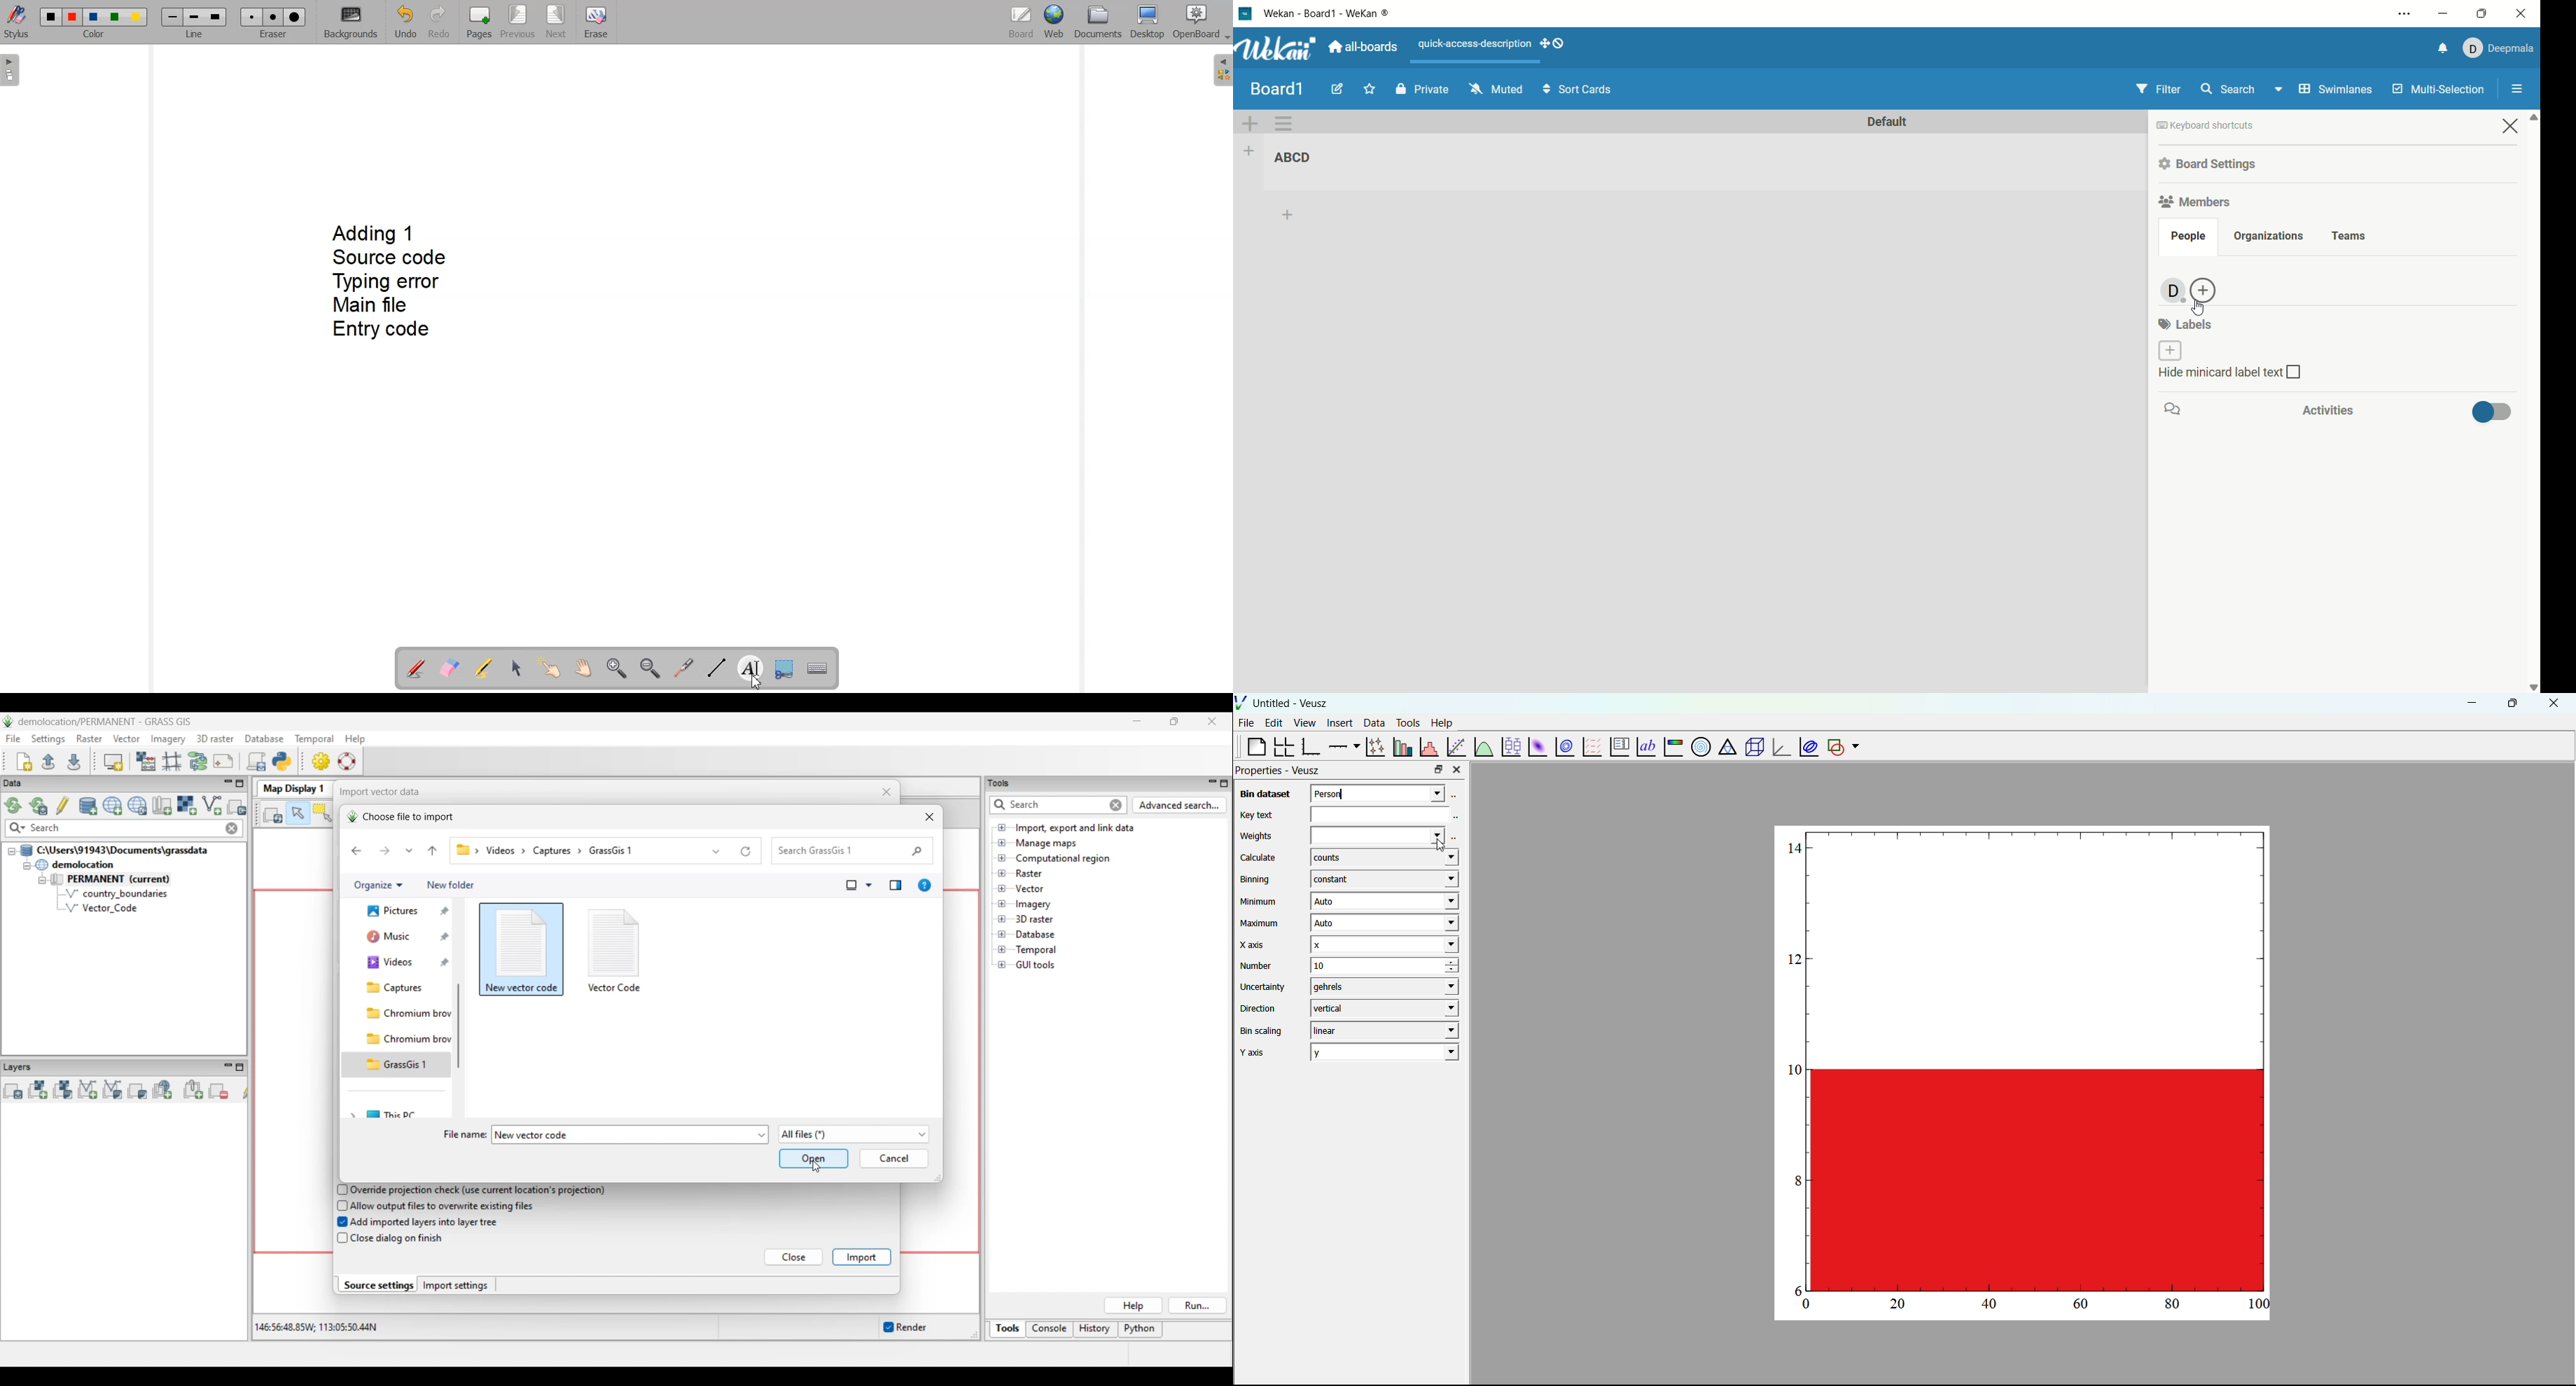 The height and width of the screenshot is (1400, 2576). I want to click on | Import vector data, so click(376, 792).